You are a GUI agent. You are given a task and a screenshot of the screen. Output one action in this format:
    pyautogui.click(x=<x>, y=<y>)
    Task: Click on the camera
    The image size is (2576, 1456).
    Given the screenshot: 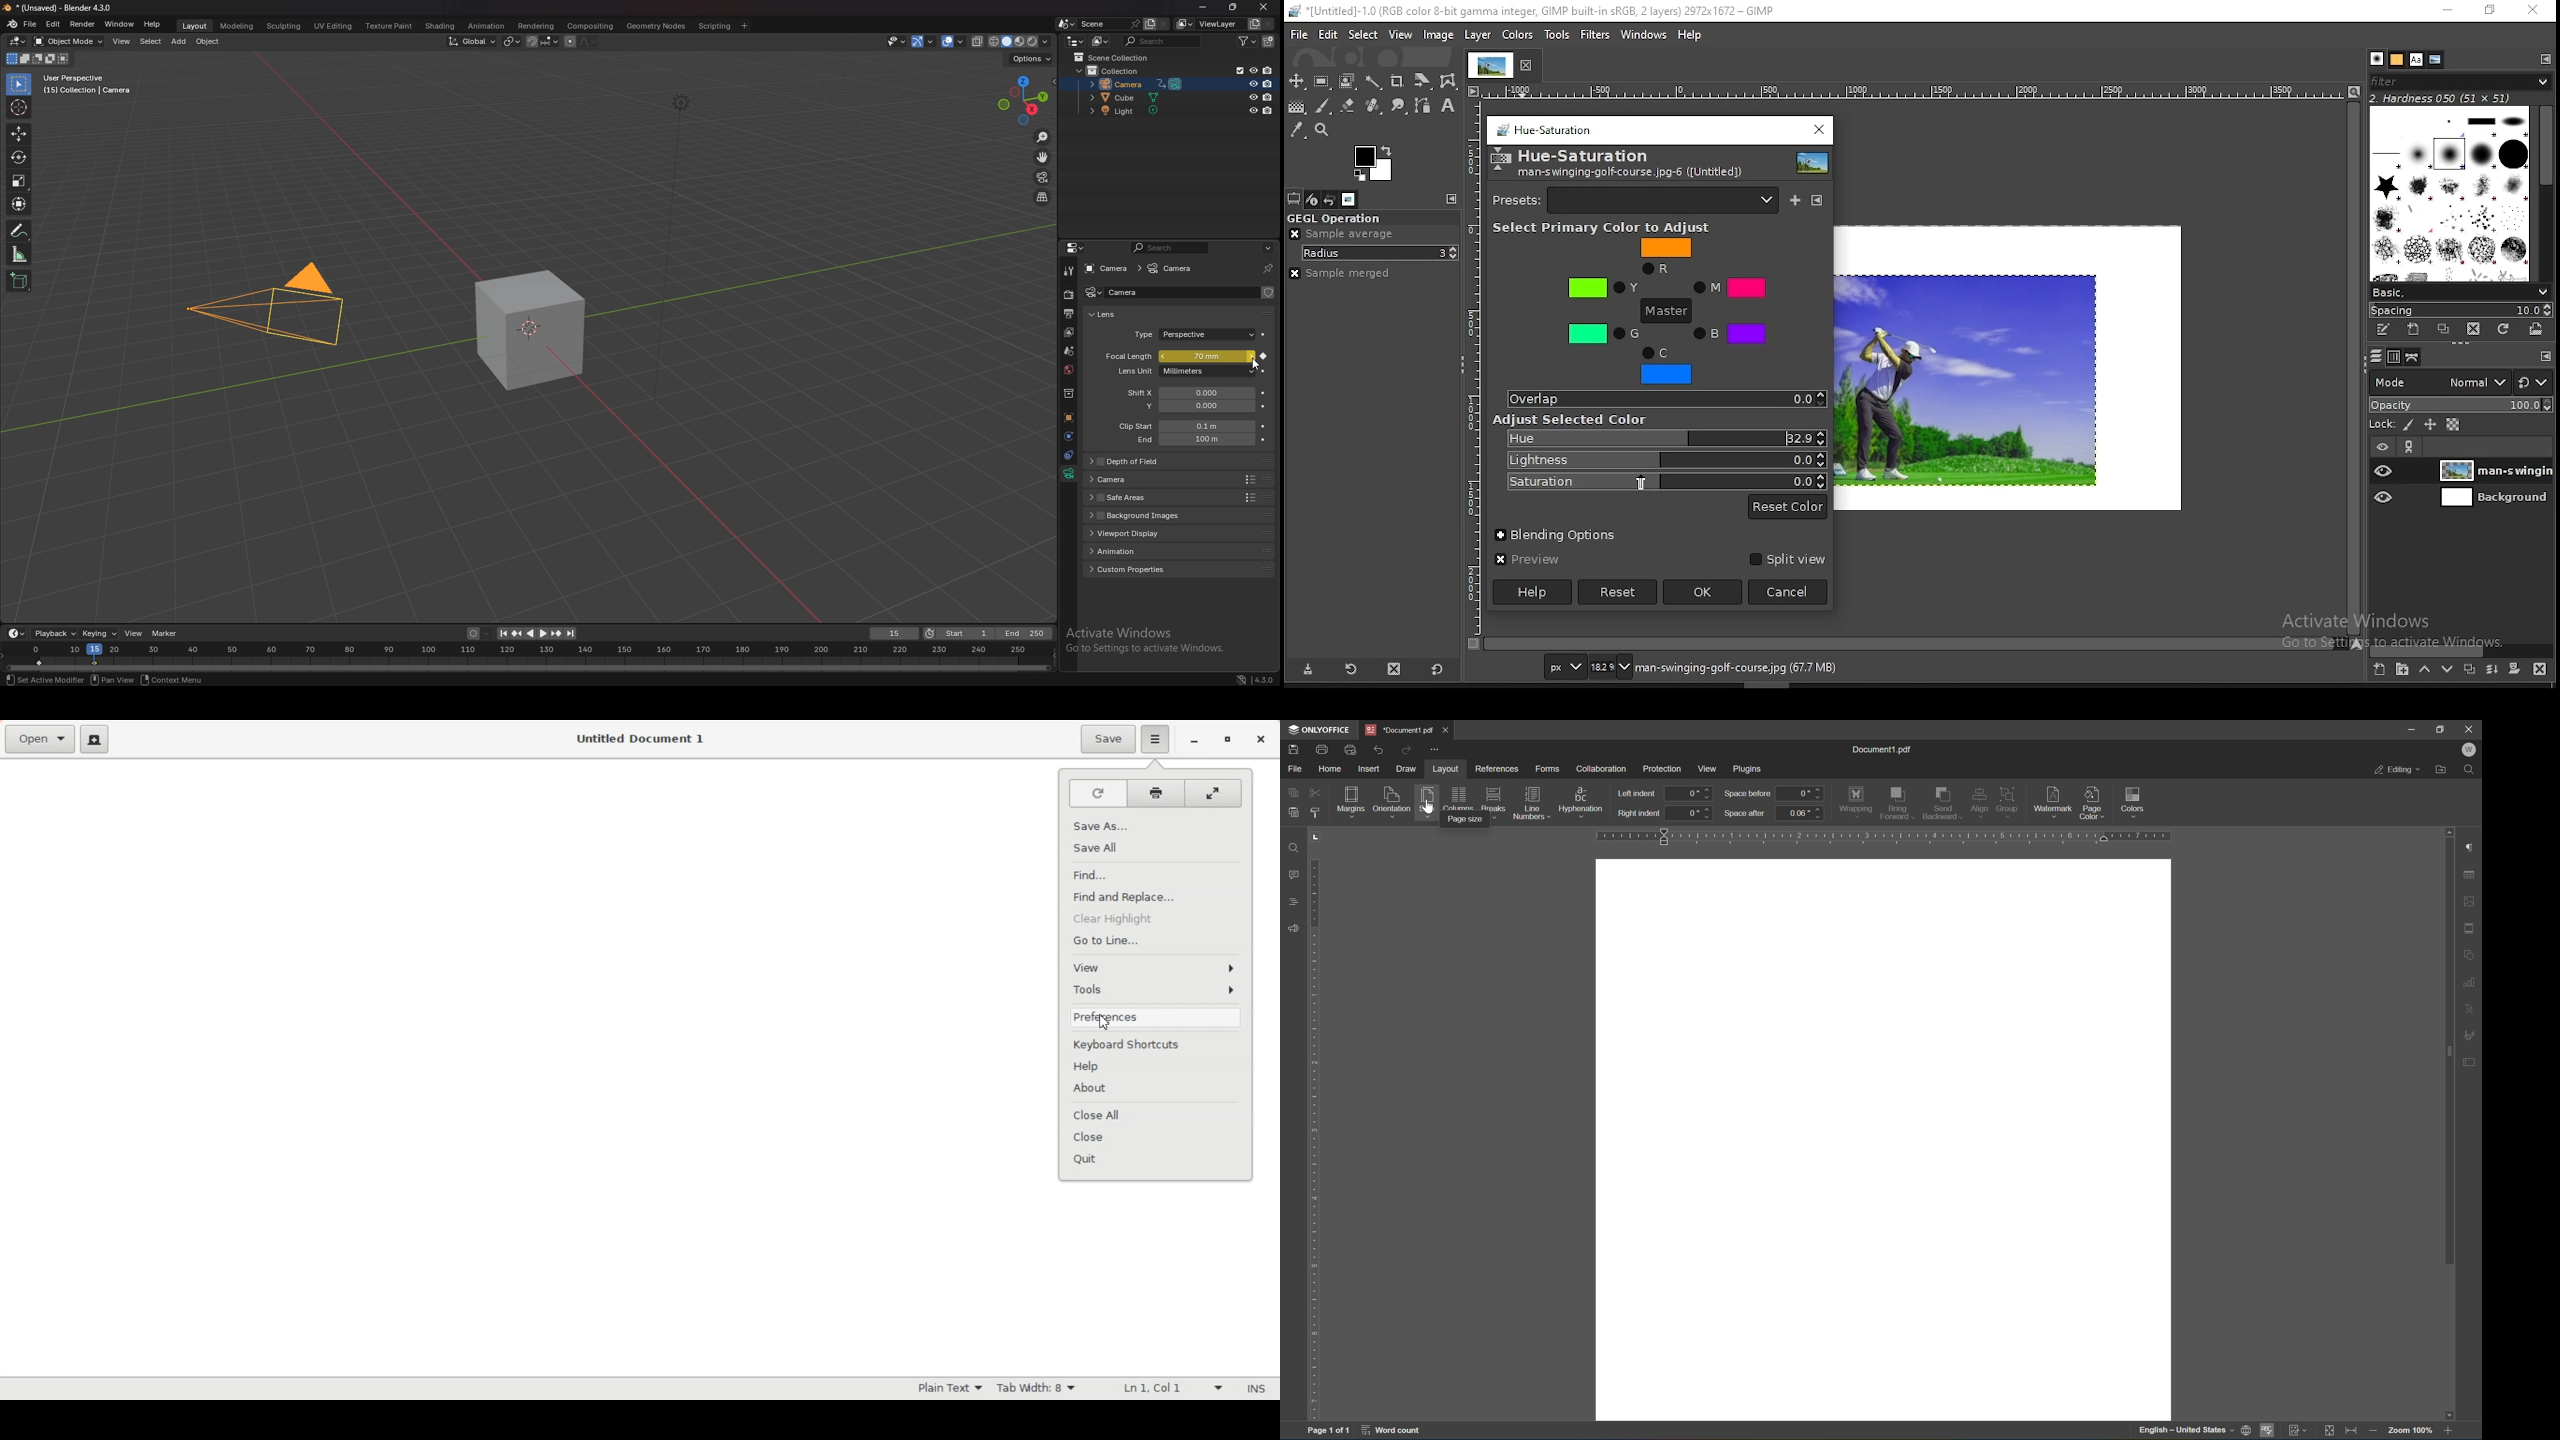 What is the action you would take?
    pyautogui.click(x=1107, y=269)
    